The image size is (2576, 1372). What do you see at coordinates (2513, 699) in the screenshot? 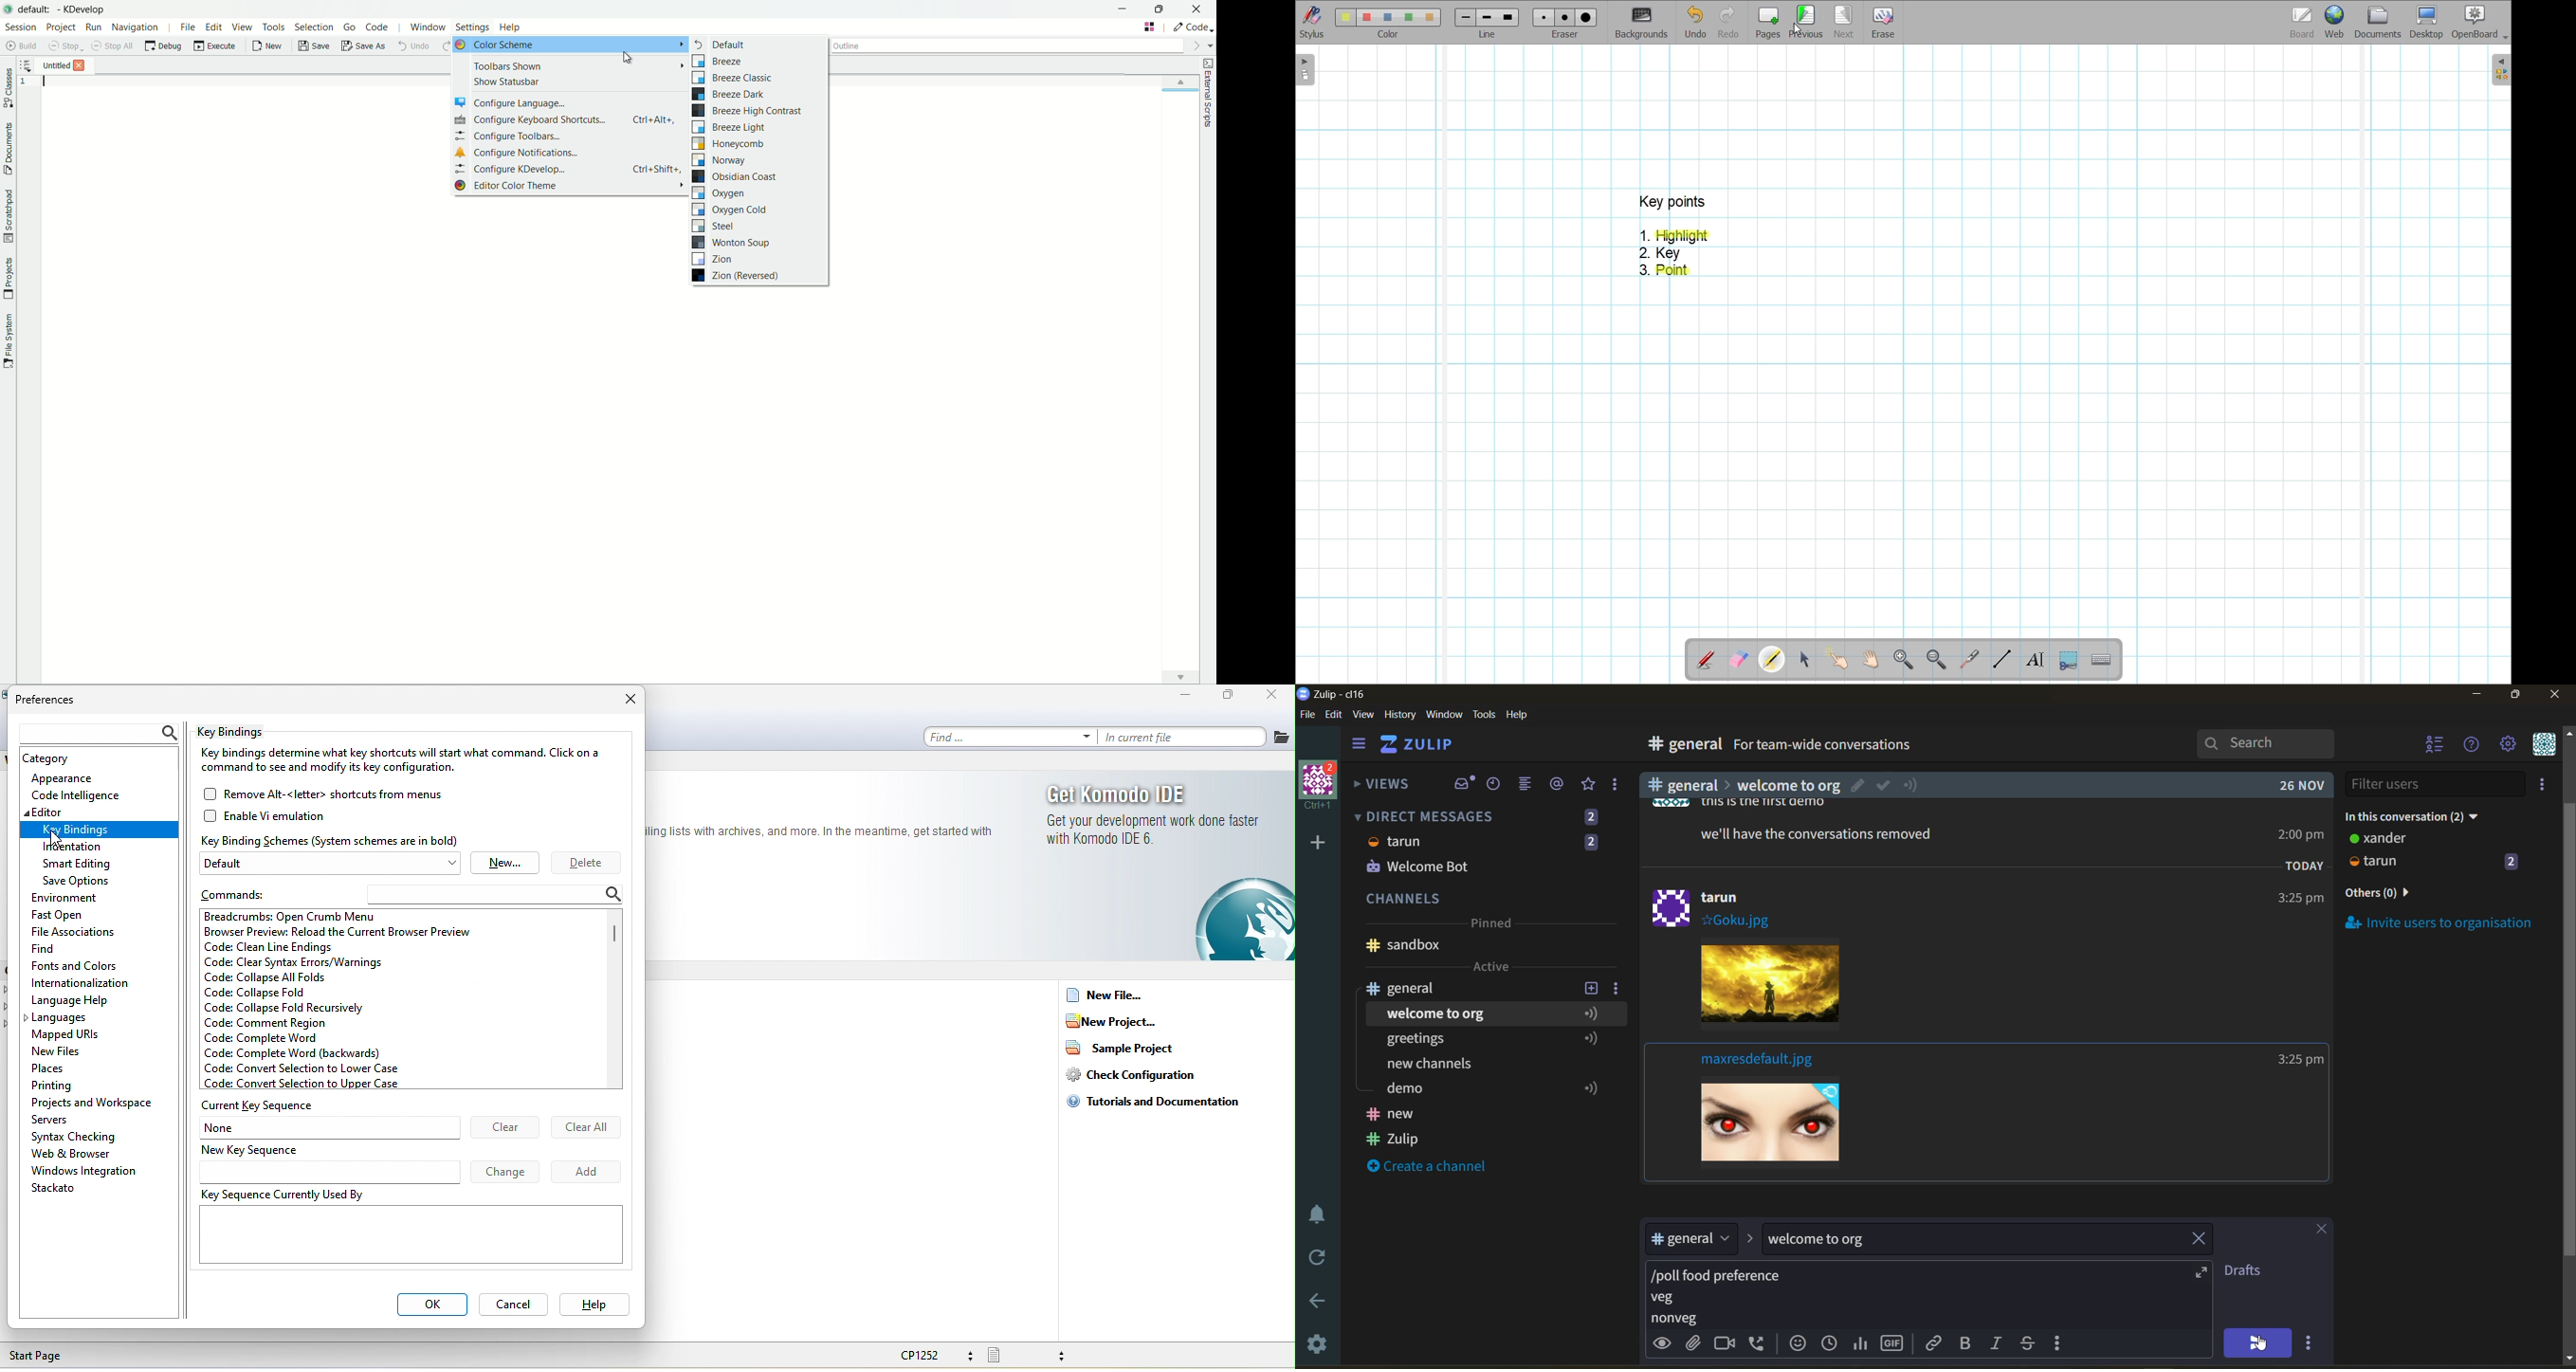
I see `maximize` at bounding box center [2513, 699].